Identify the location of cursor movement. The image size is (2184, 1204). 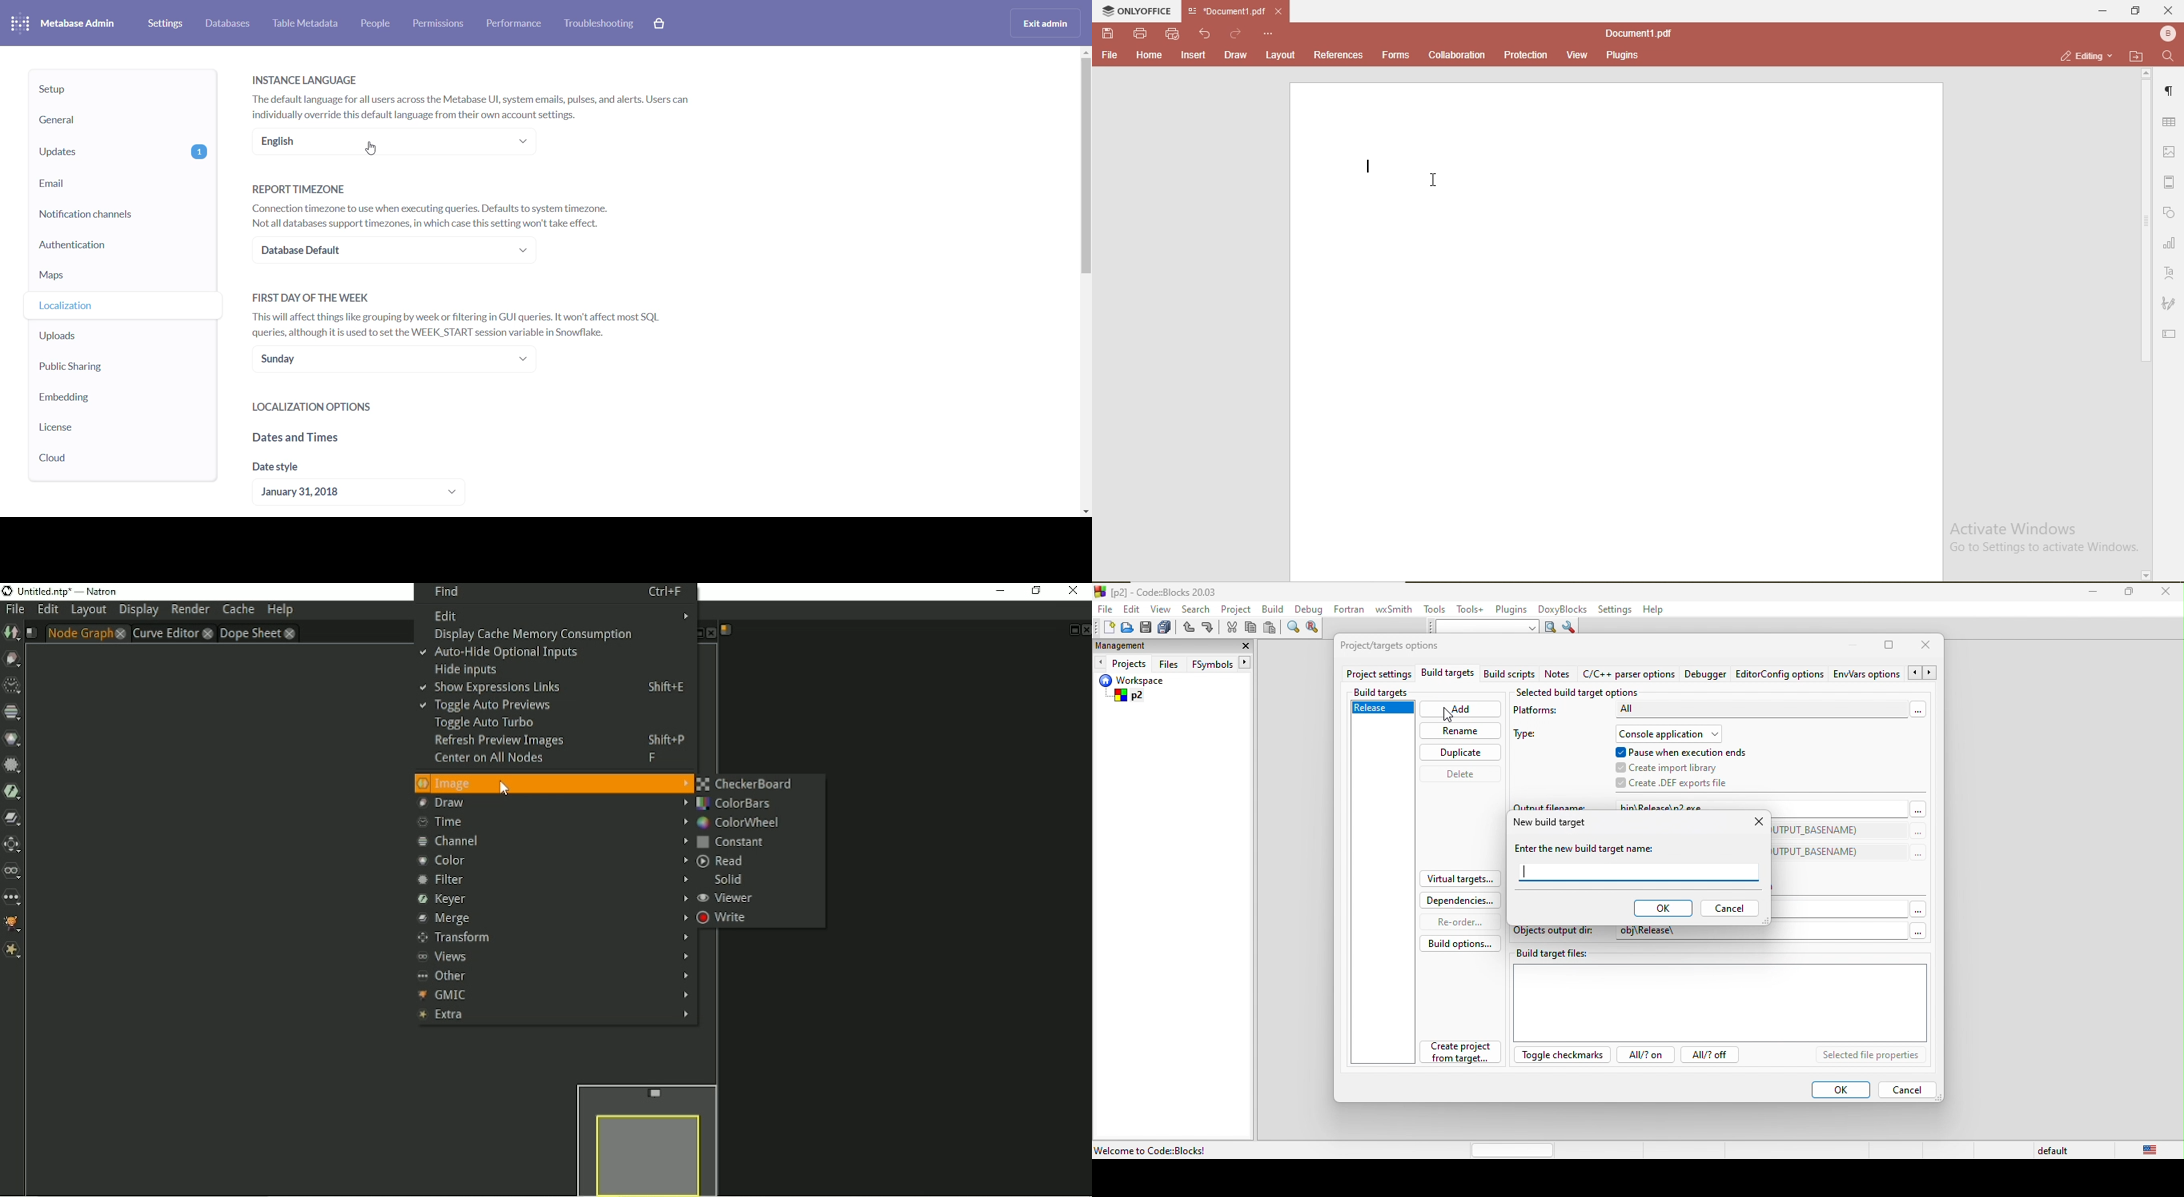
(1449, 712).